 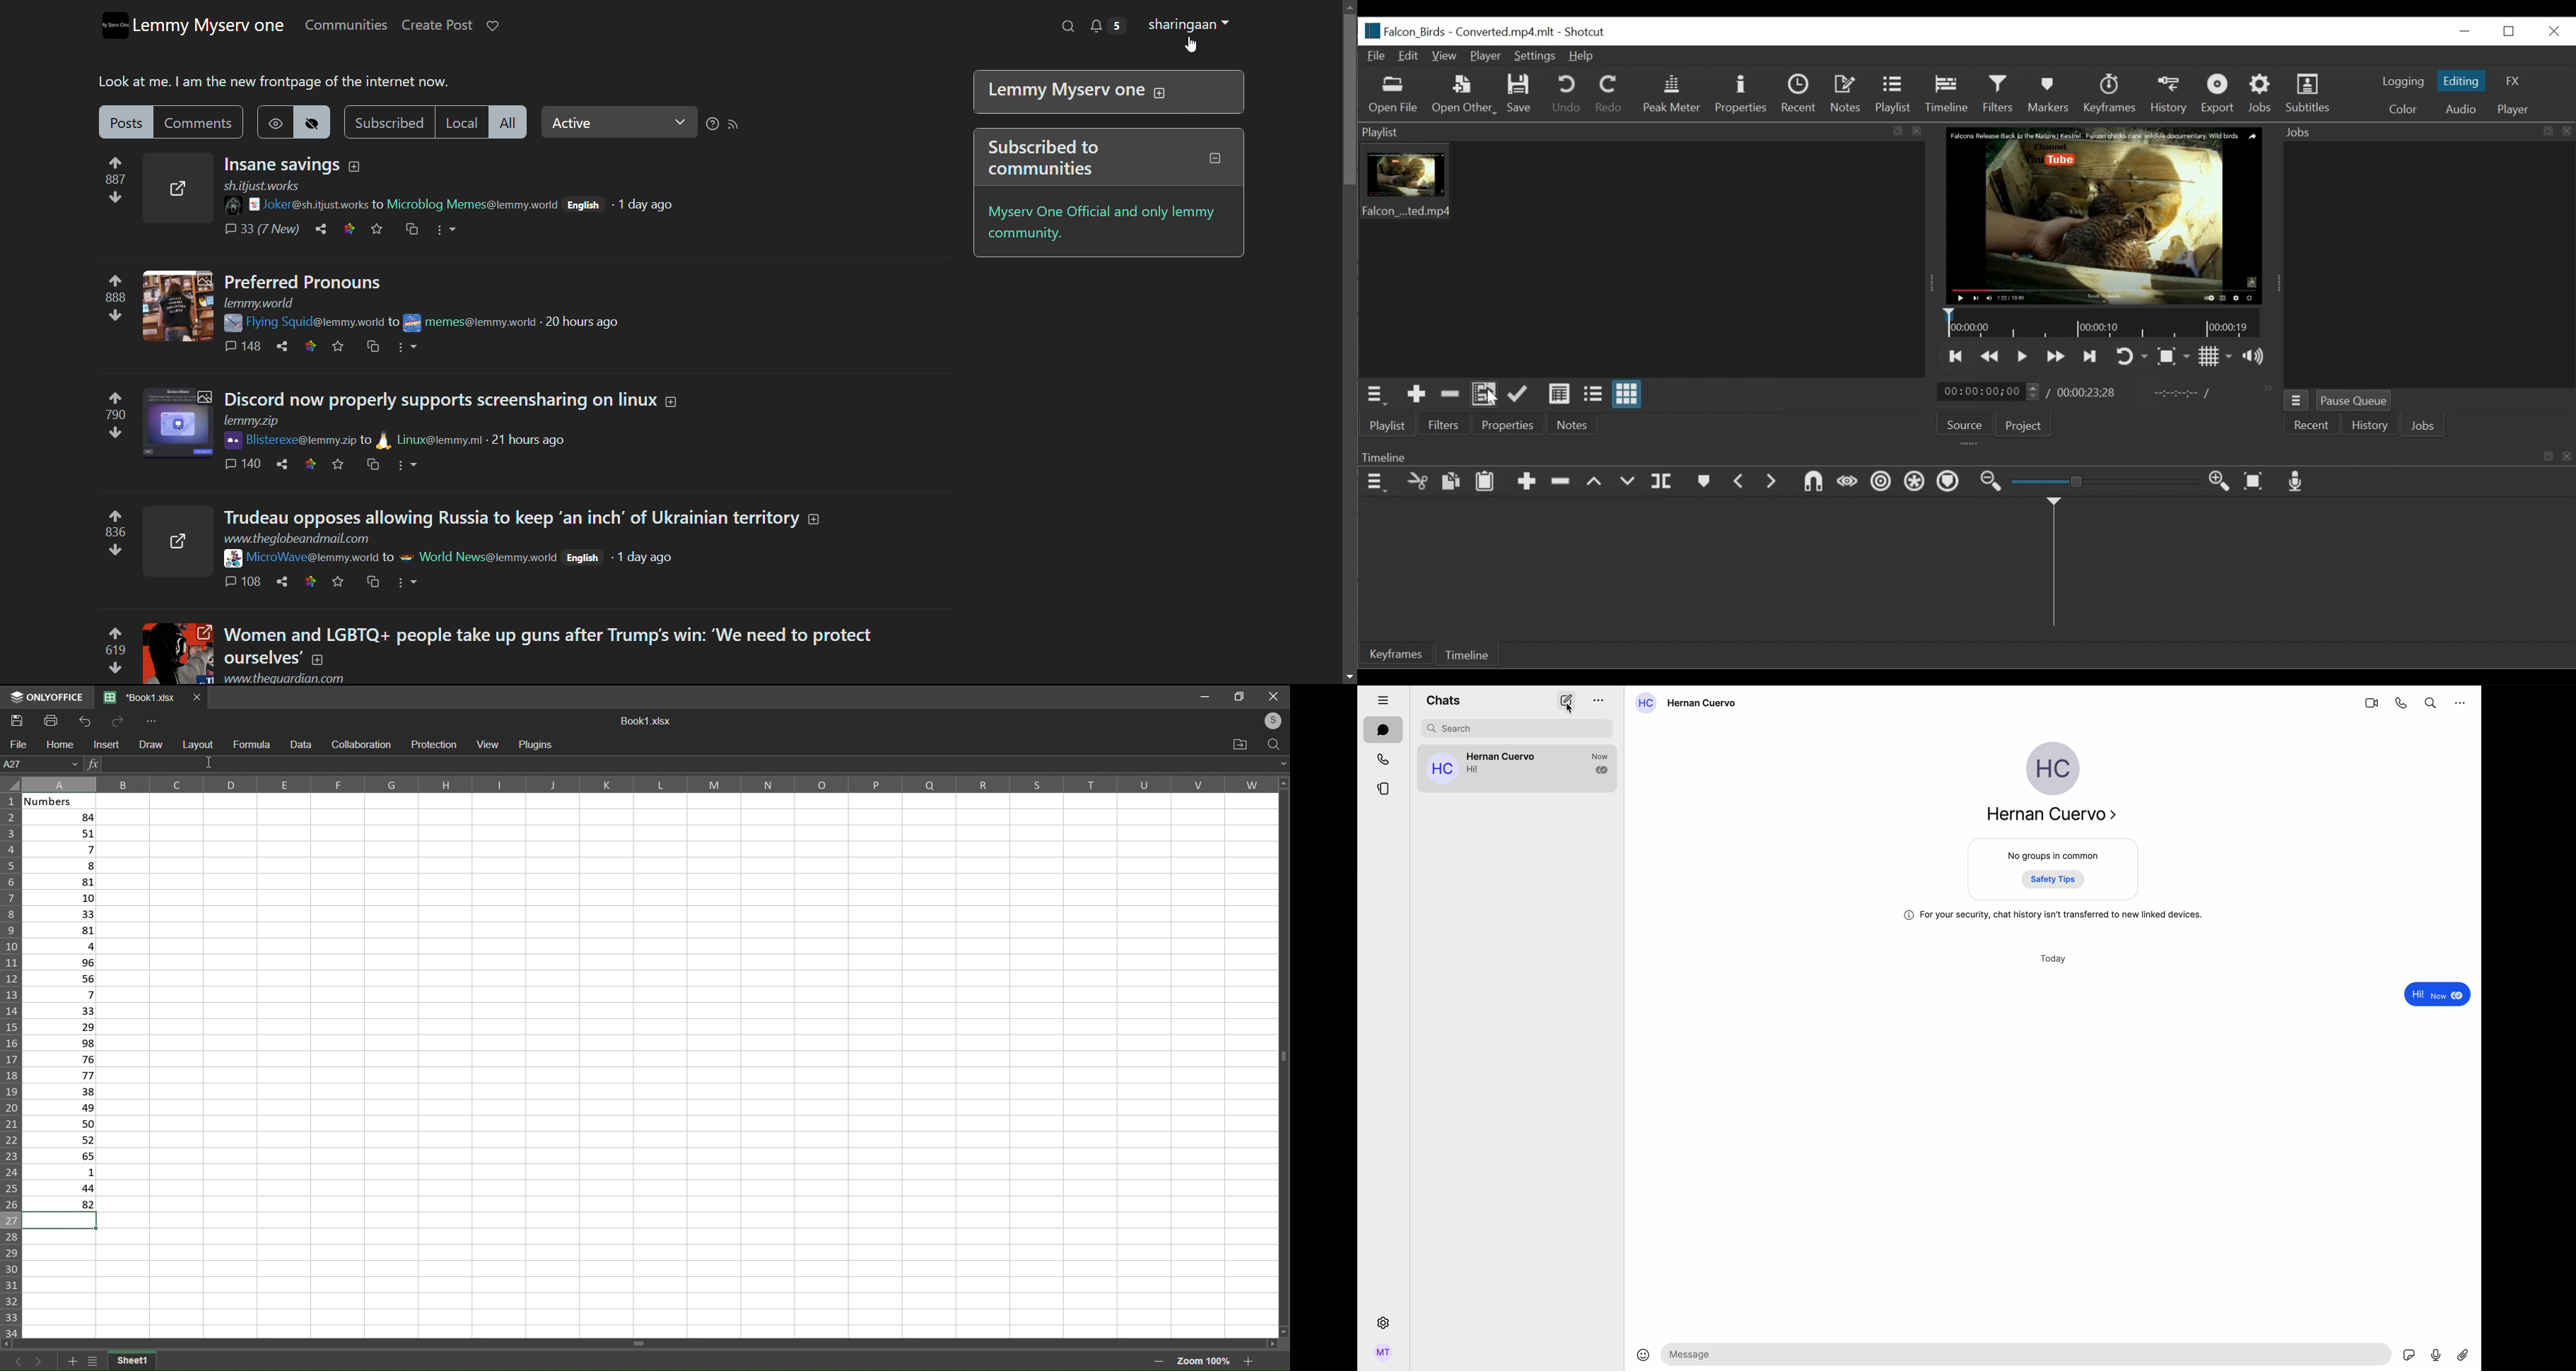 What do you see at coordinates (2371, 702) in the screenshot?
I see `videocall` at bounding box center [2371, 702].